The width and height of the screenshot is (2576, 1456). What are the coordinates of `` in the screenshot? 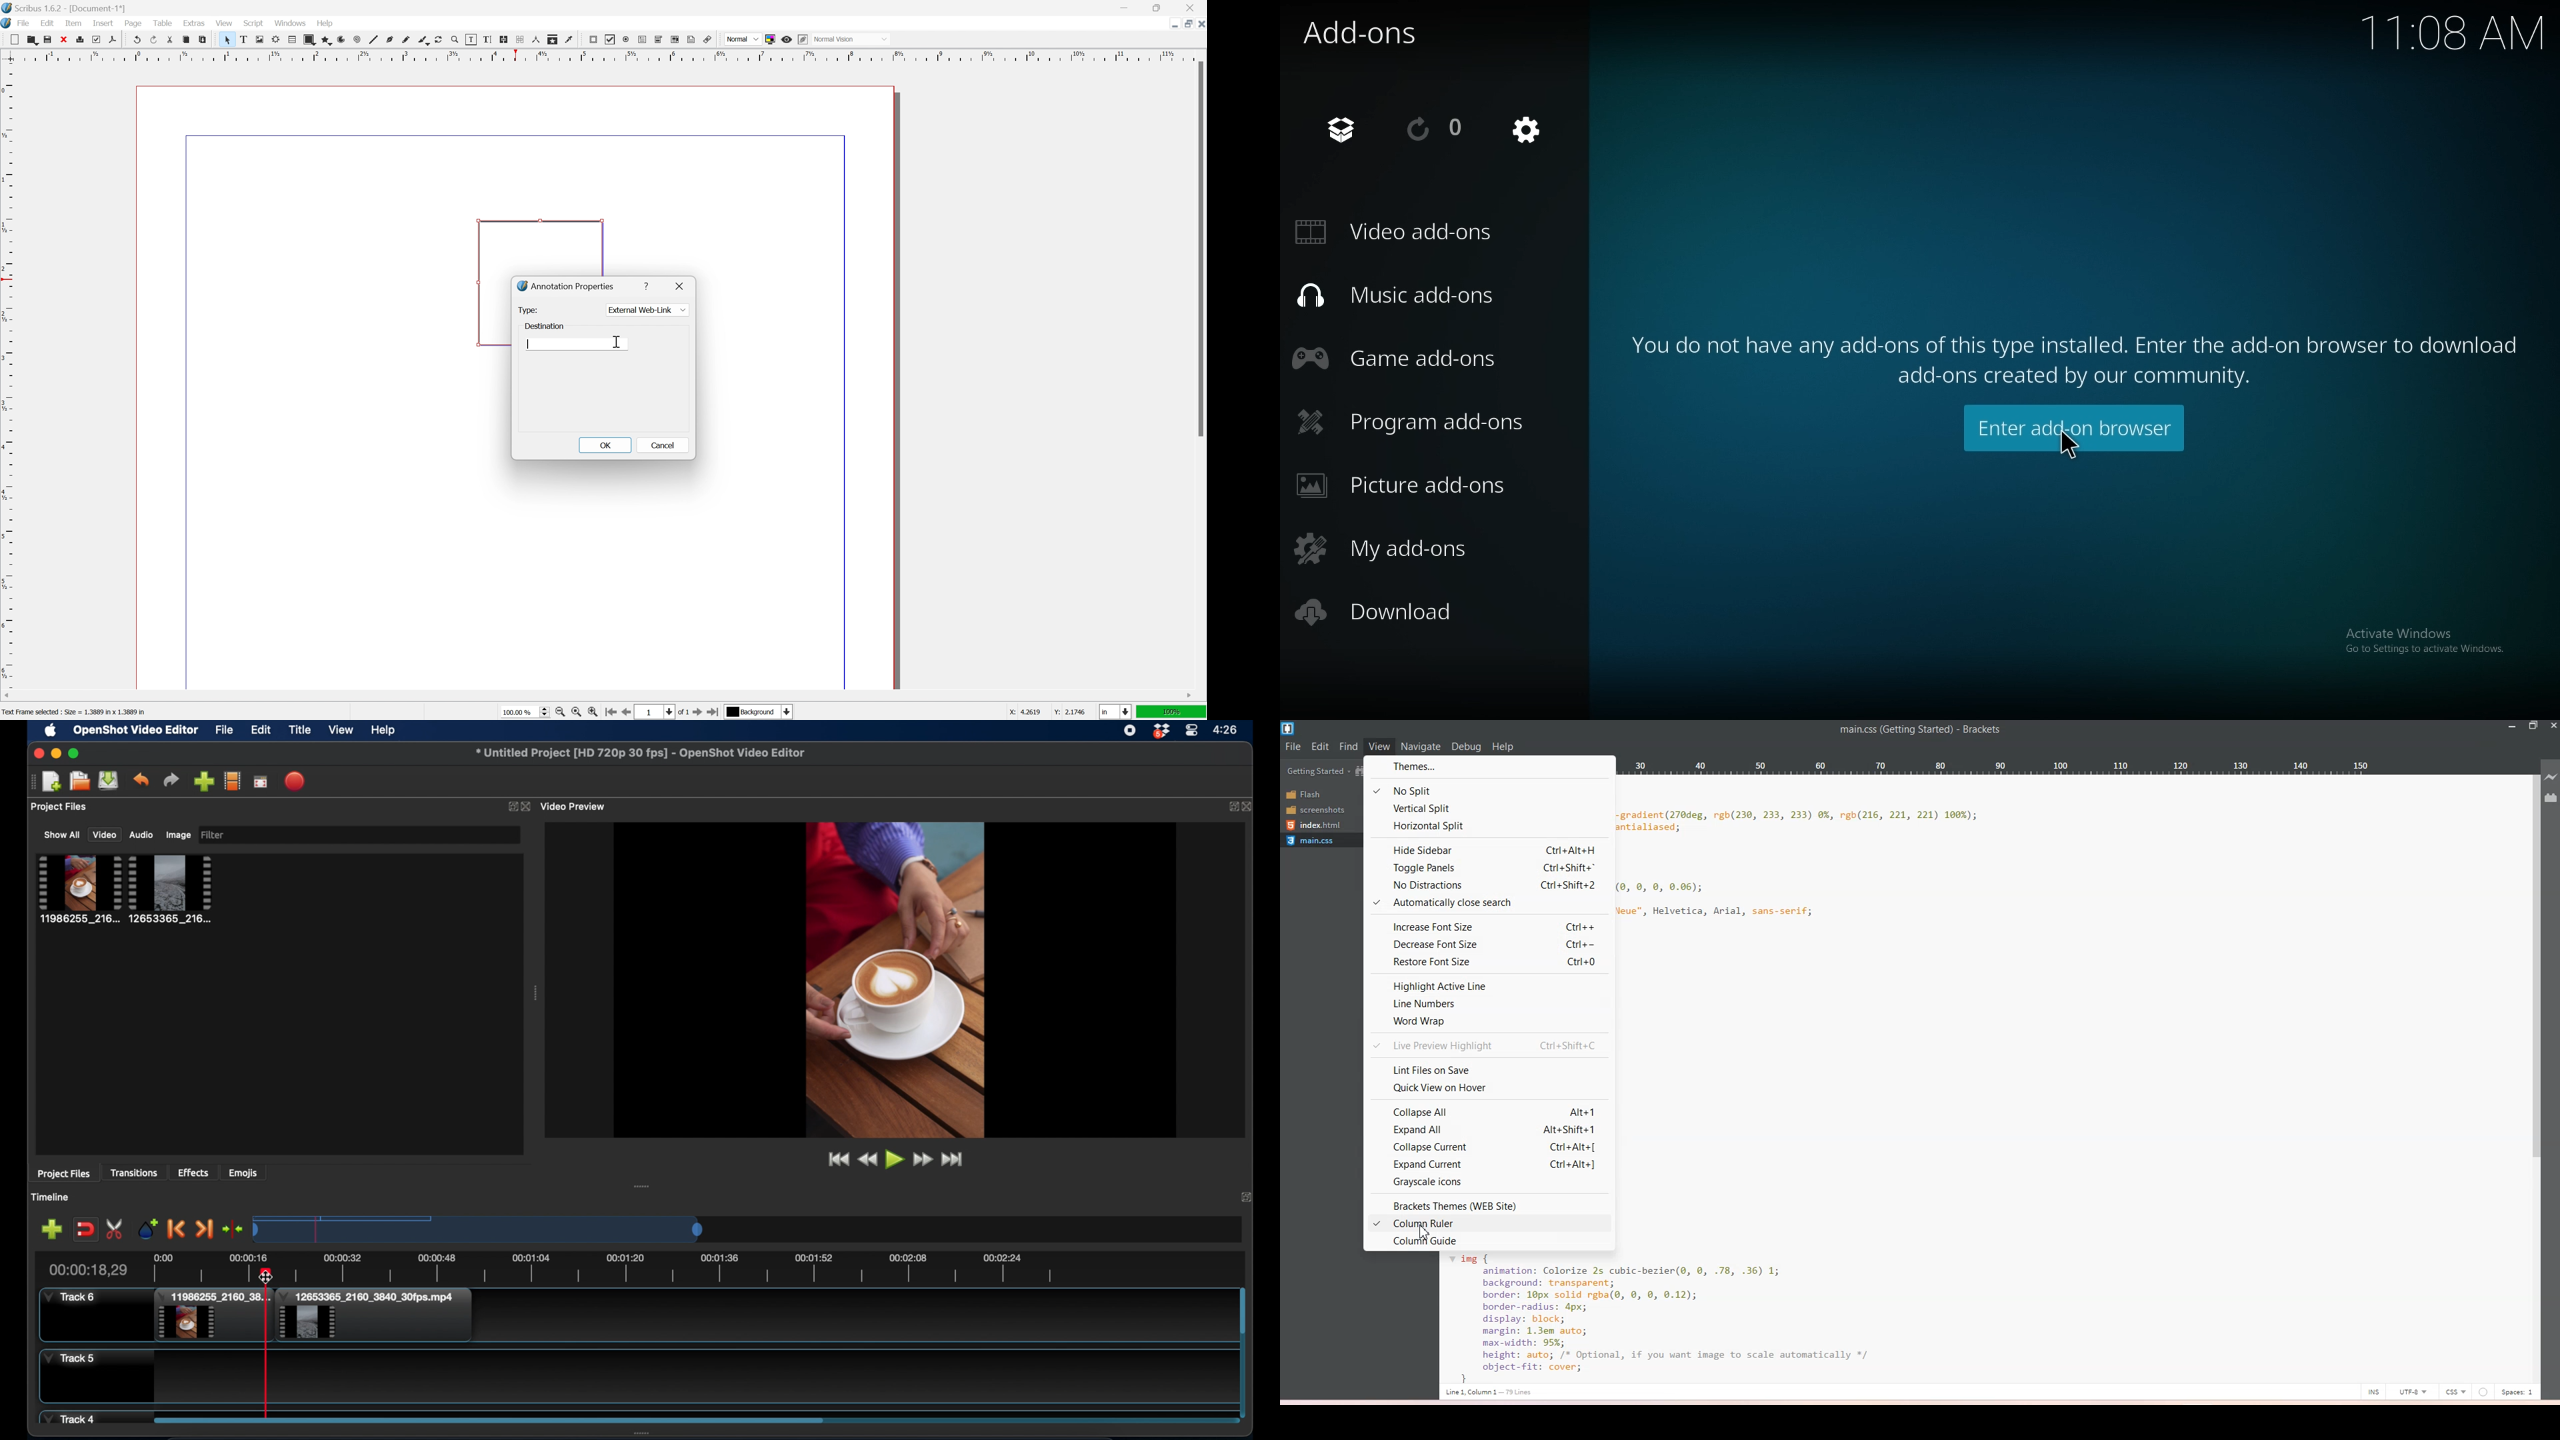 It's located at (1772, 1679).